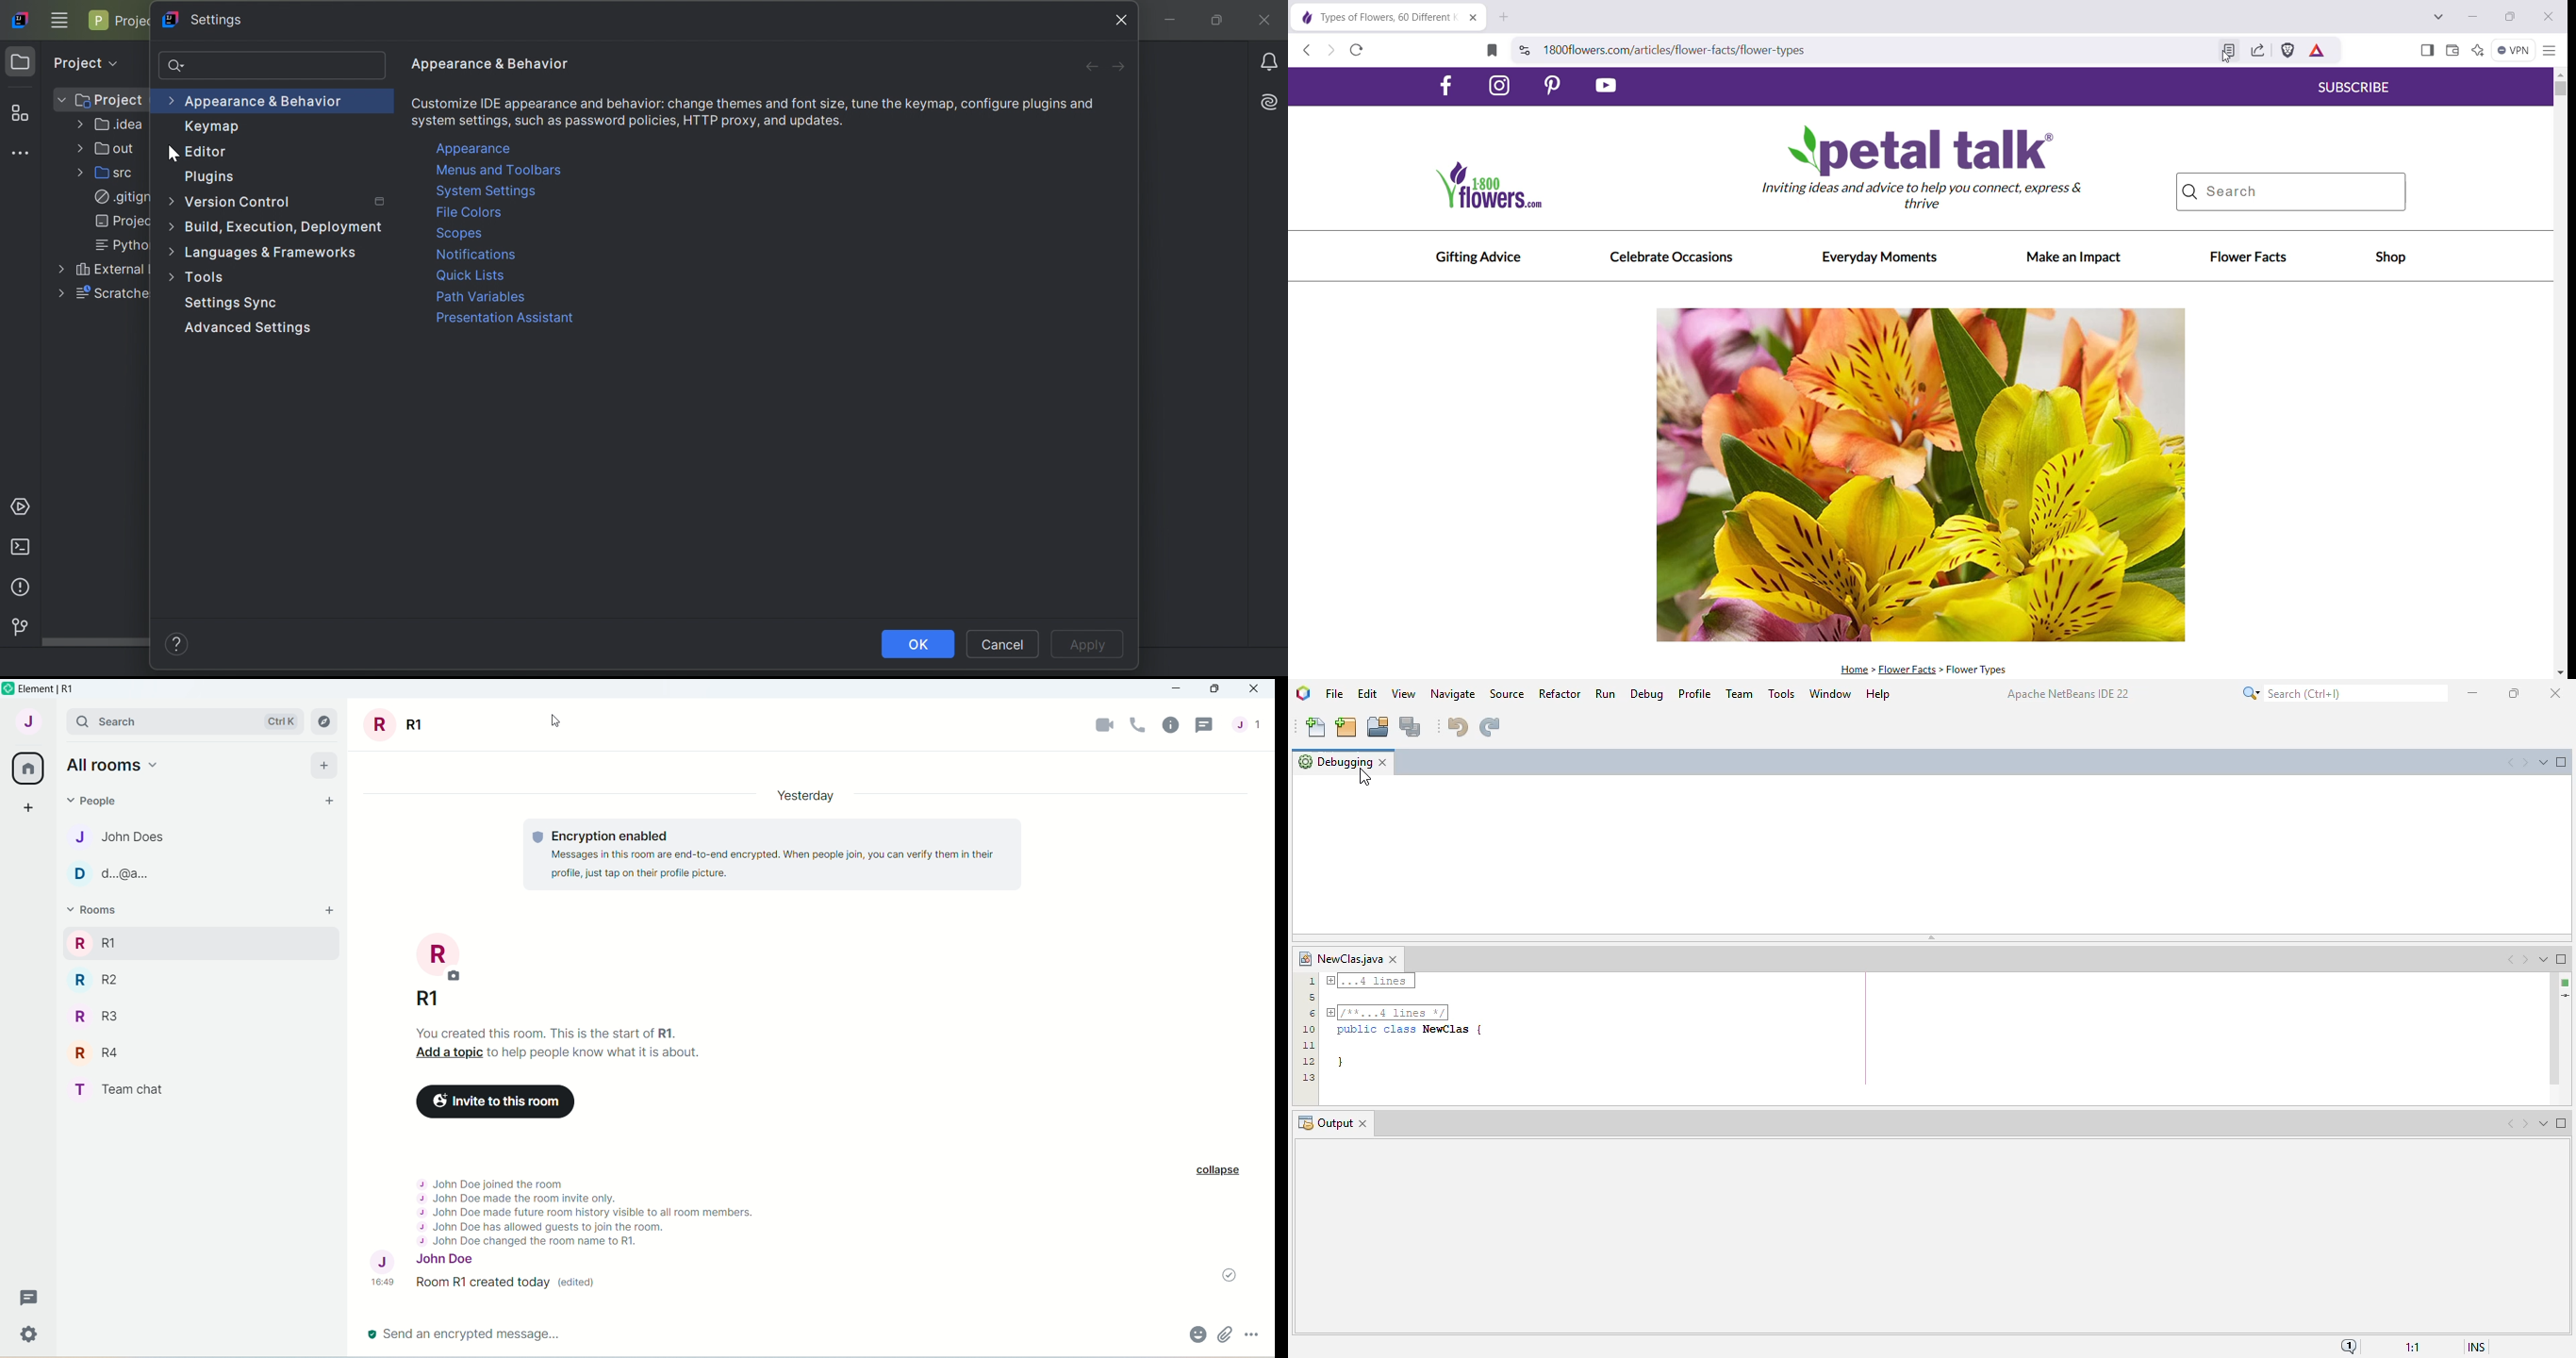  Describe the element at coordinates (551, 720) in the screenshot. I see `Cursor` at that location.